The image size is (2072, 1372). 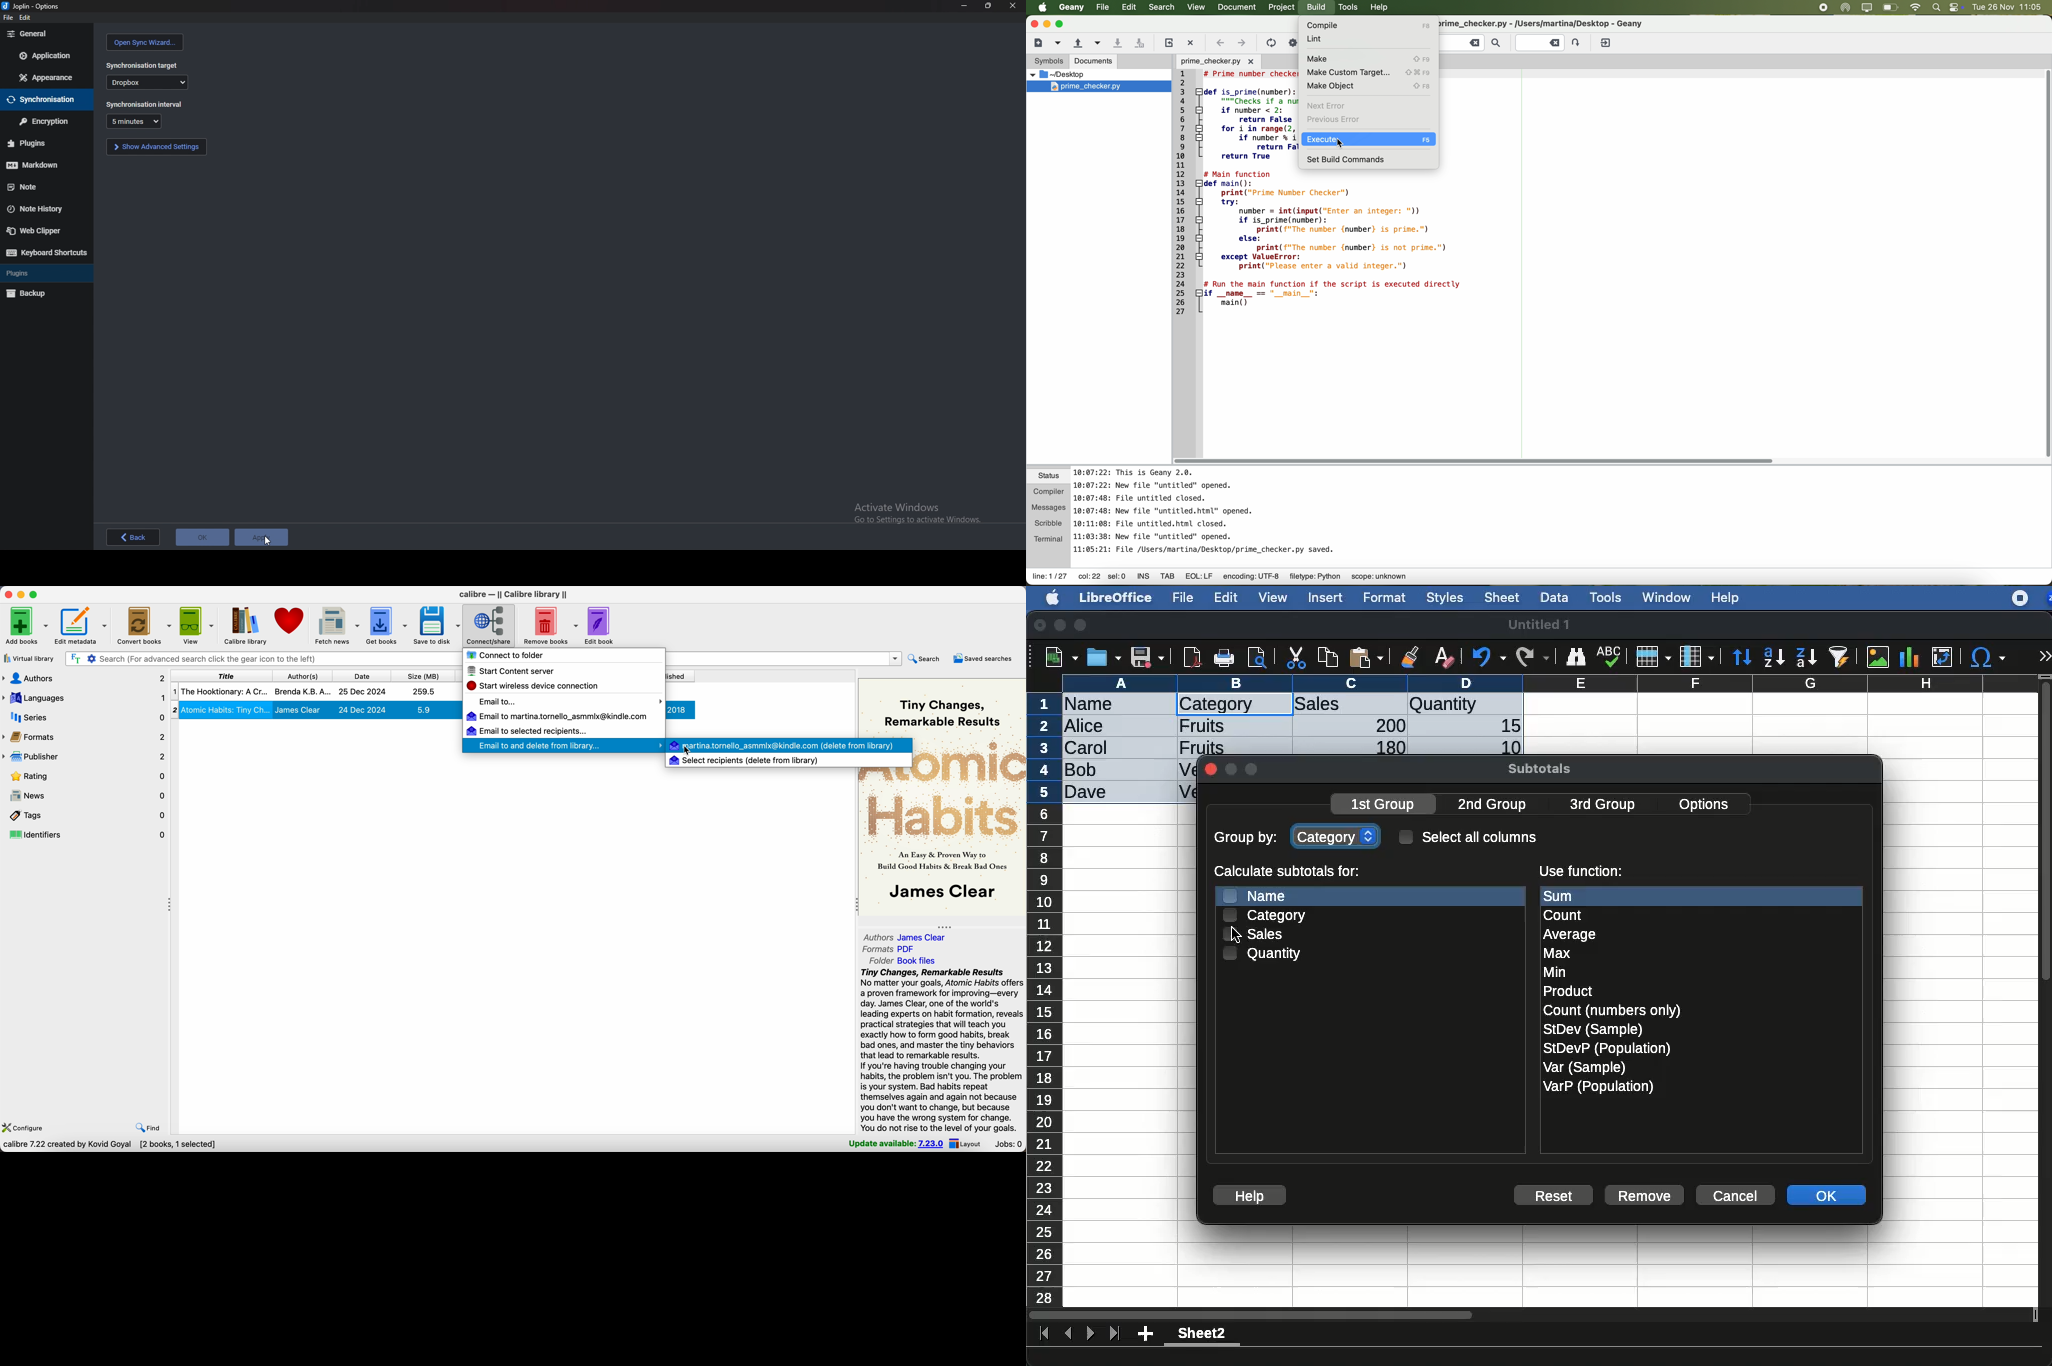 I want to click on size, so click(x=422, y=675).